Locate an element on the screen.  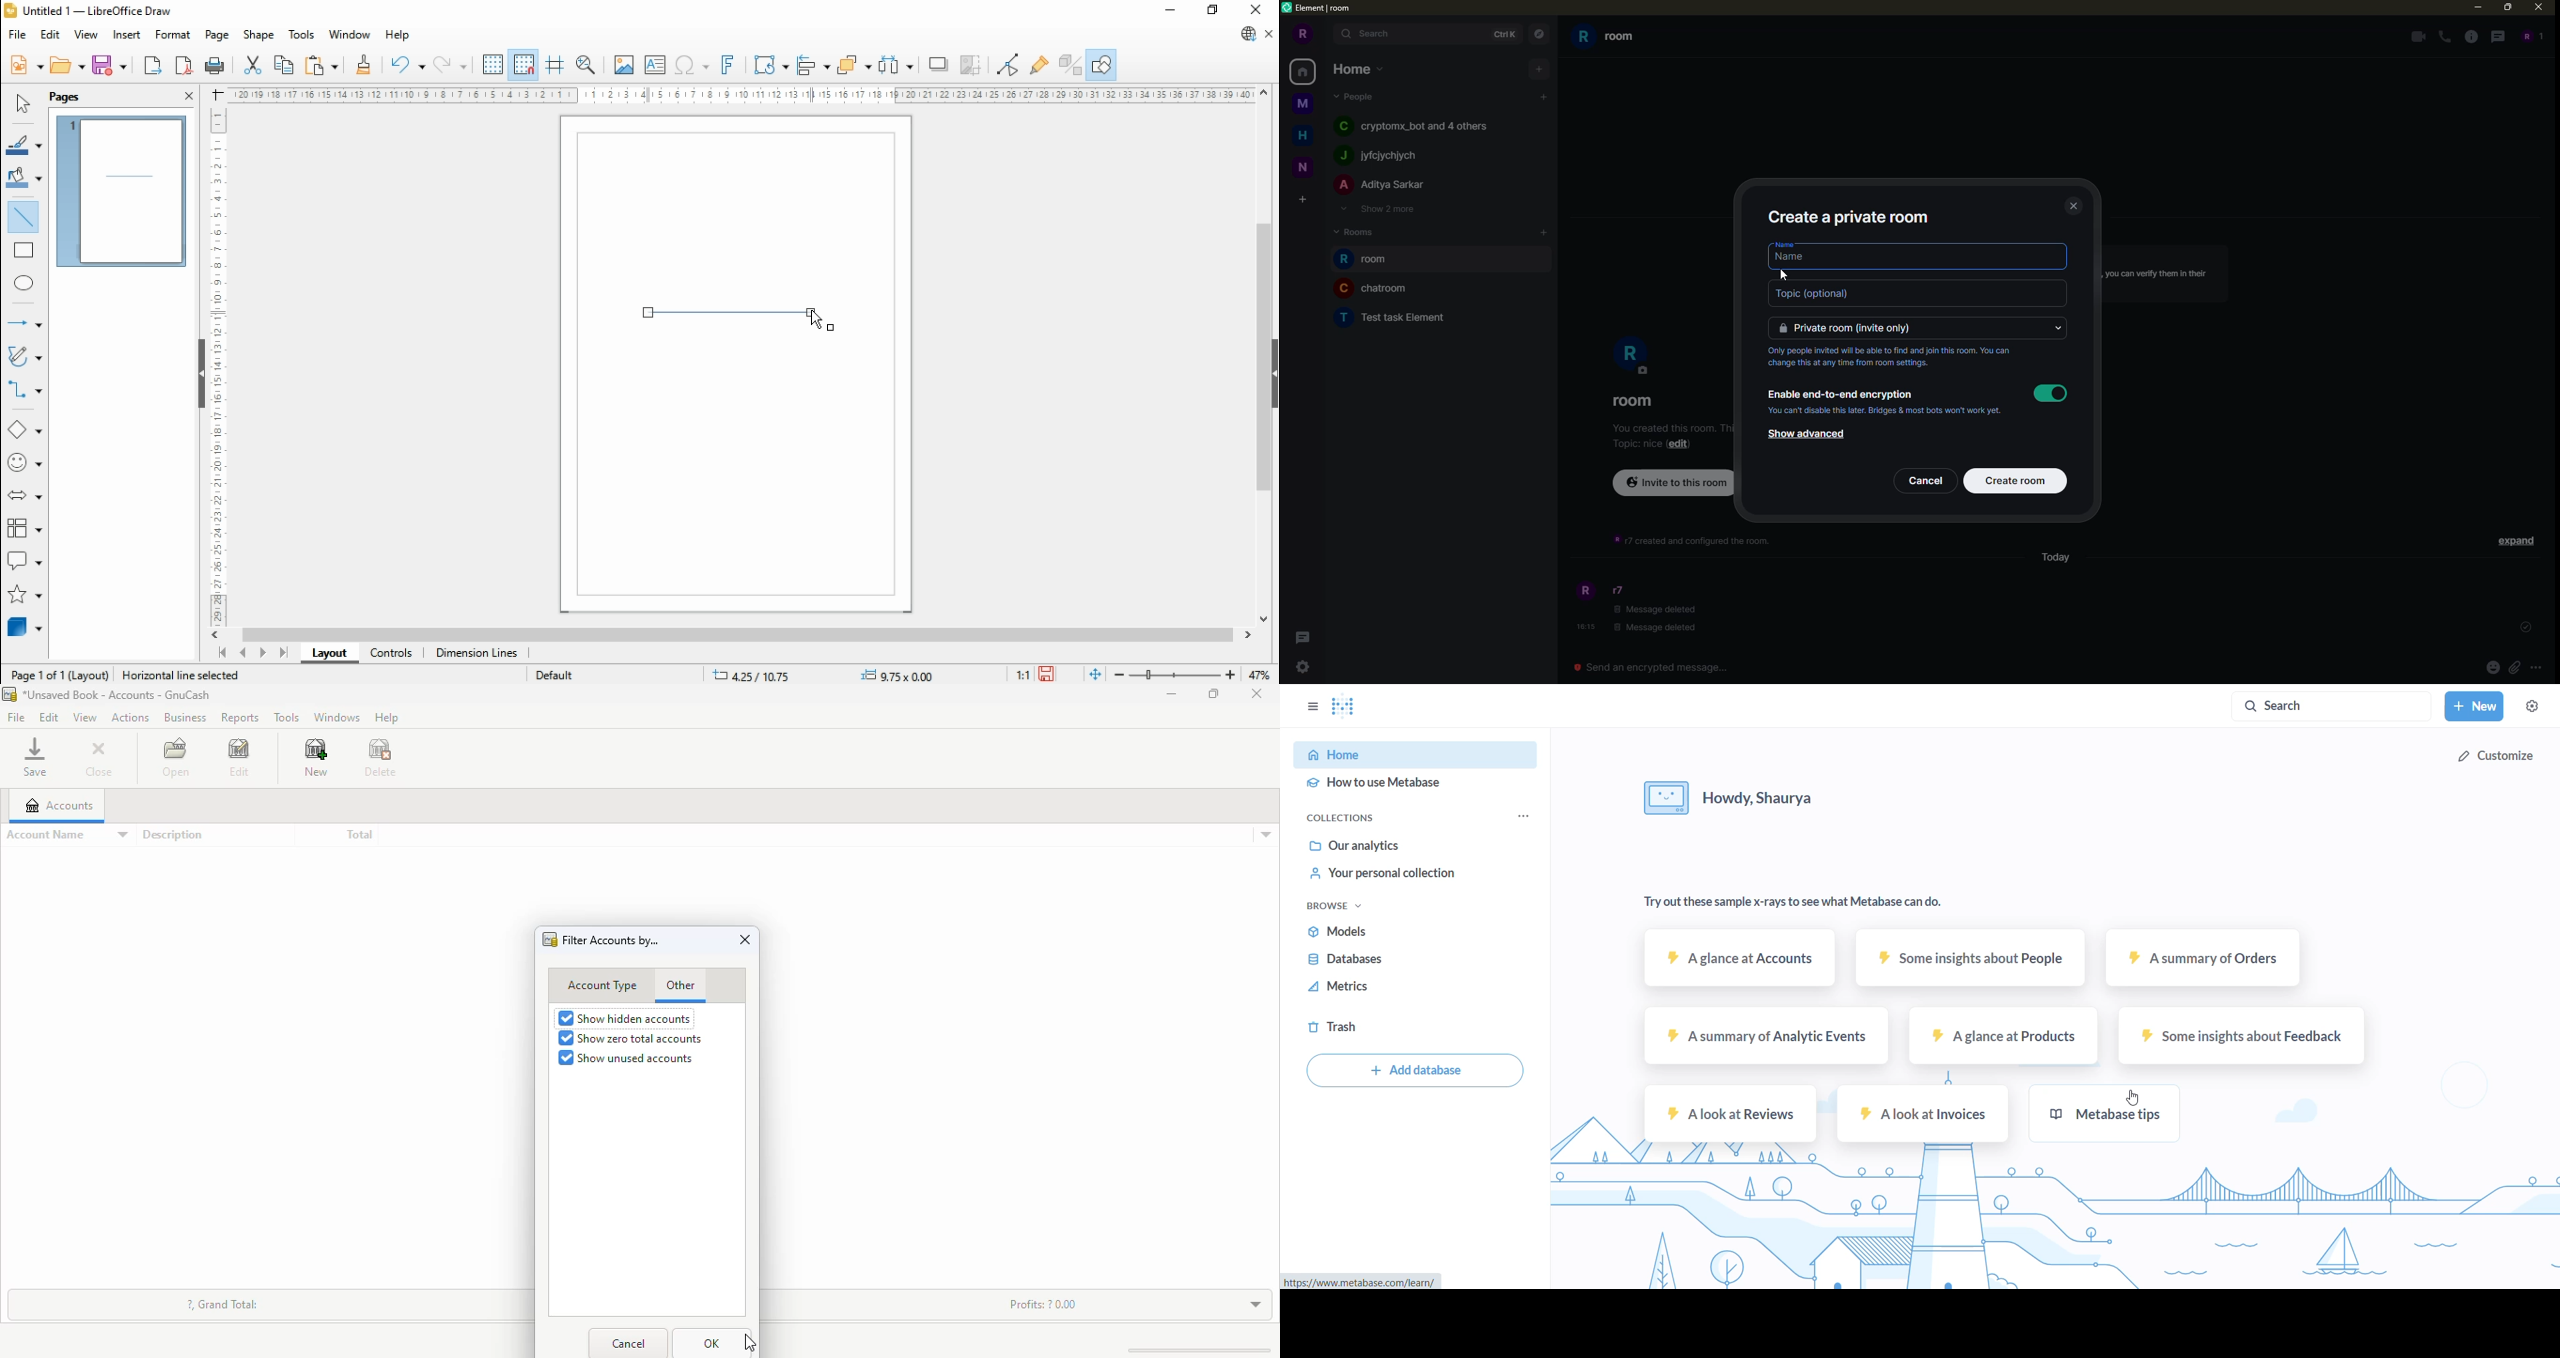
A summary of Analytic events sample is located at coordinates (1771, 1039).